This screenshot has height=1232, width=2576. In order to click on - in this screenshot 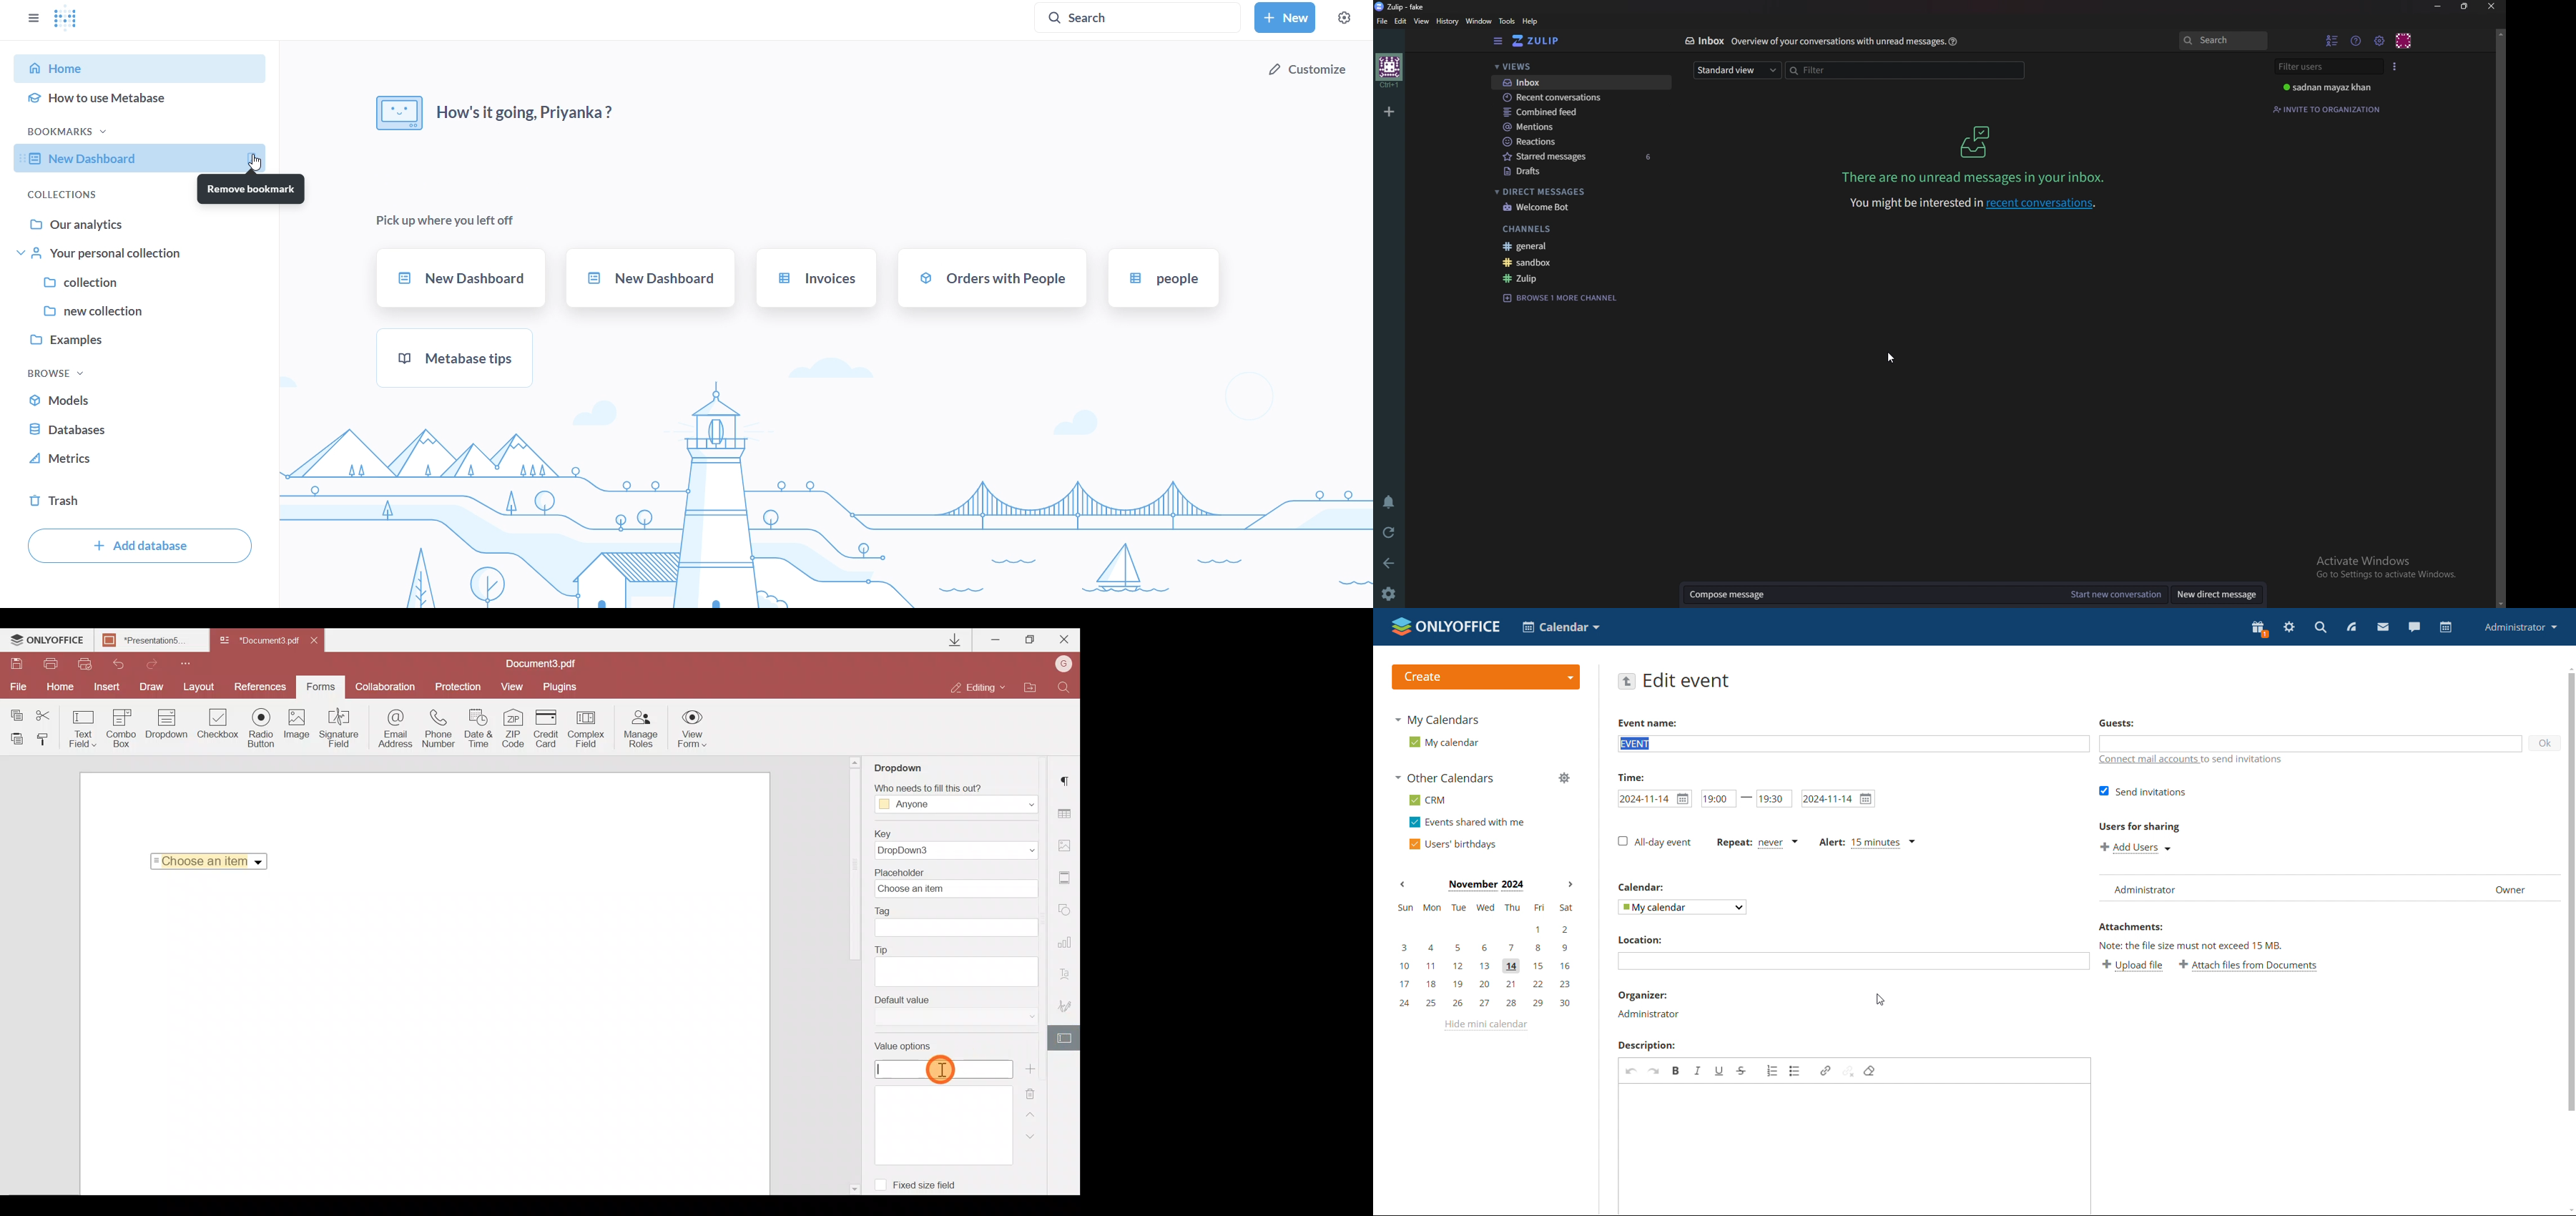, I will do `click(1748, 799)`.